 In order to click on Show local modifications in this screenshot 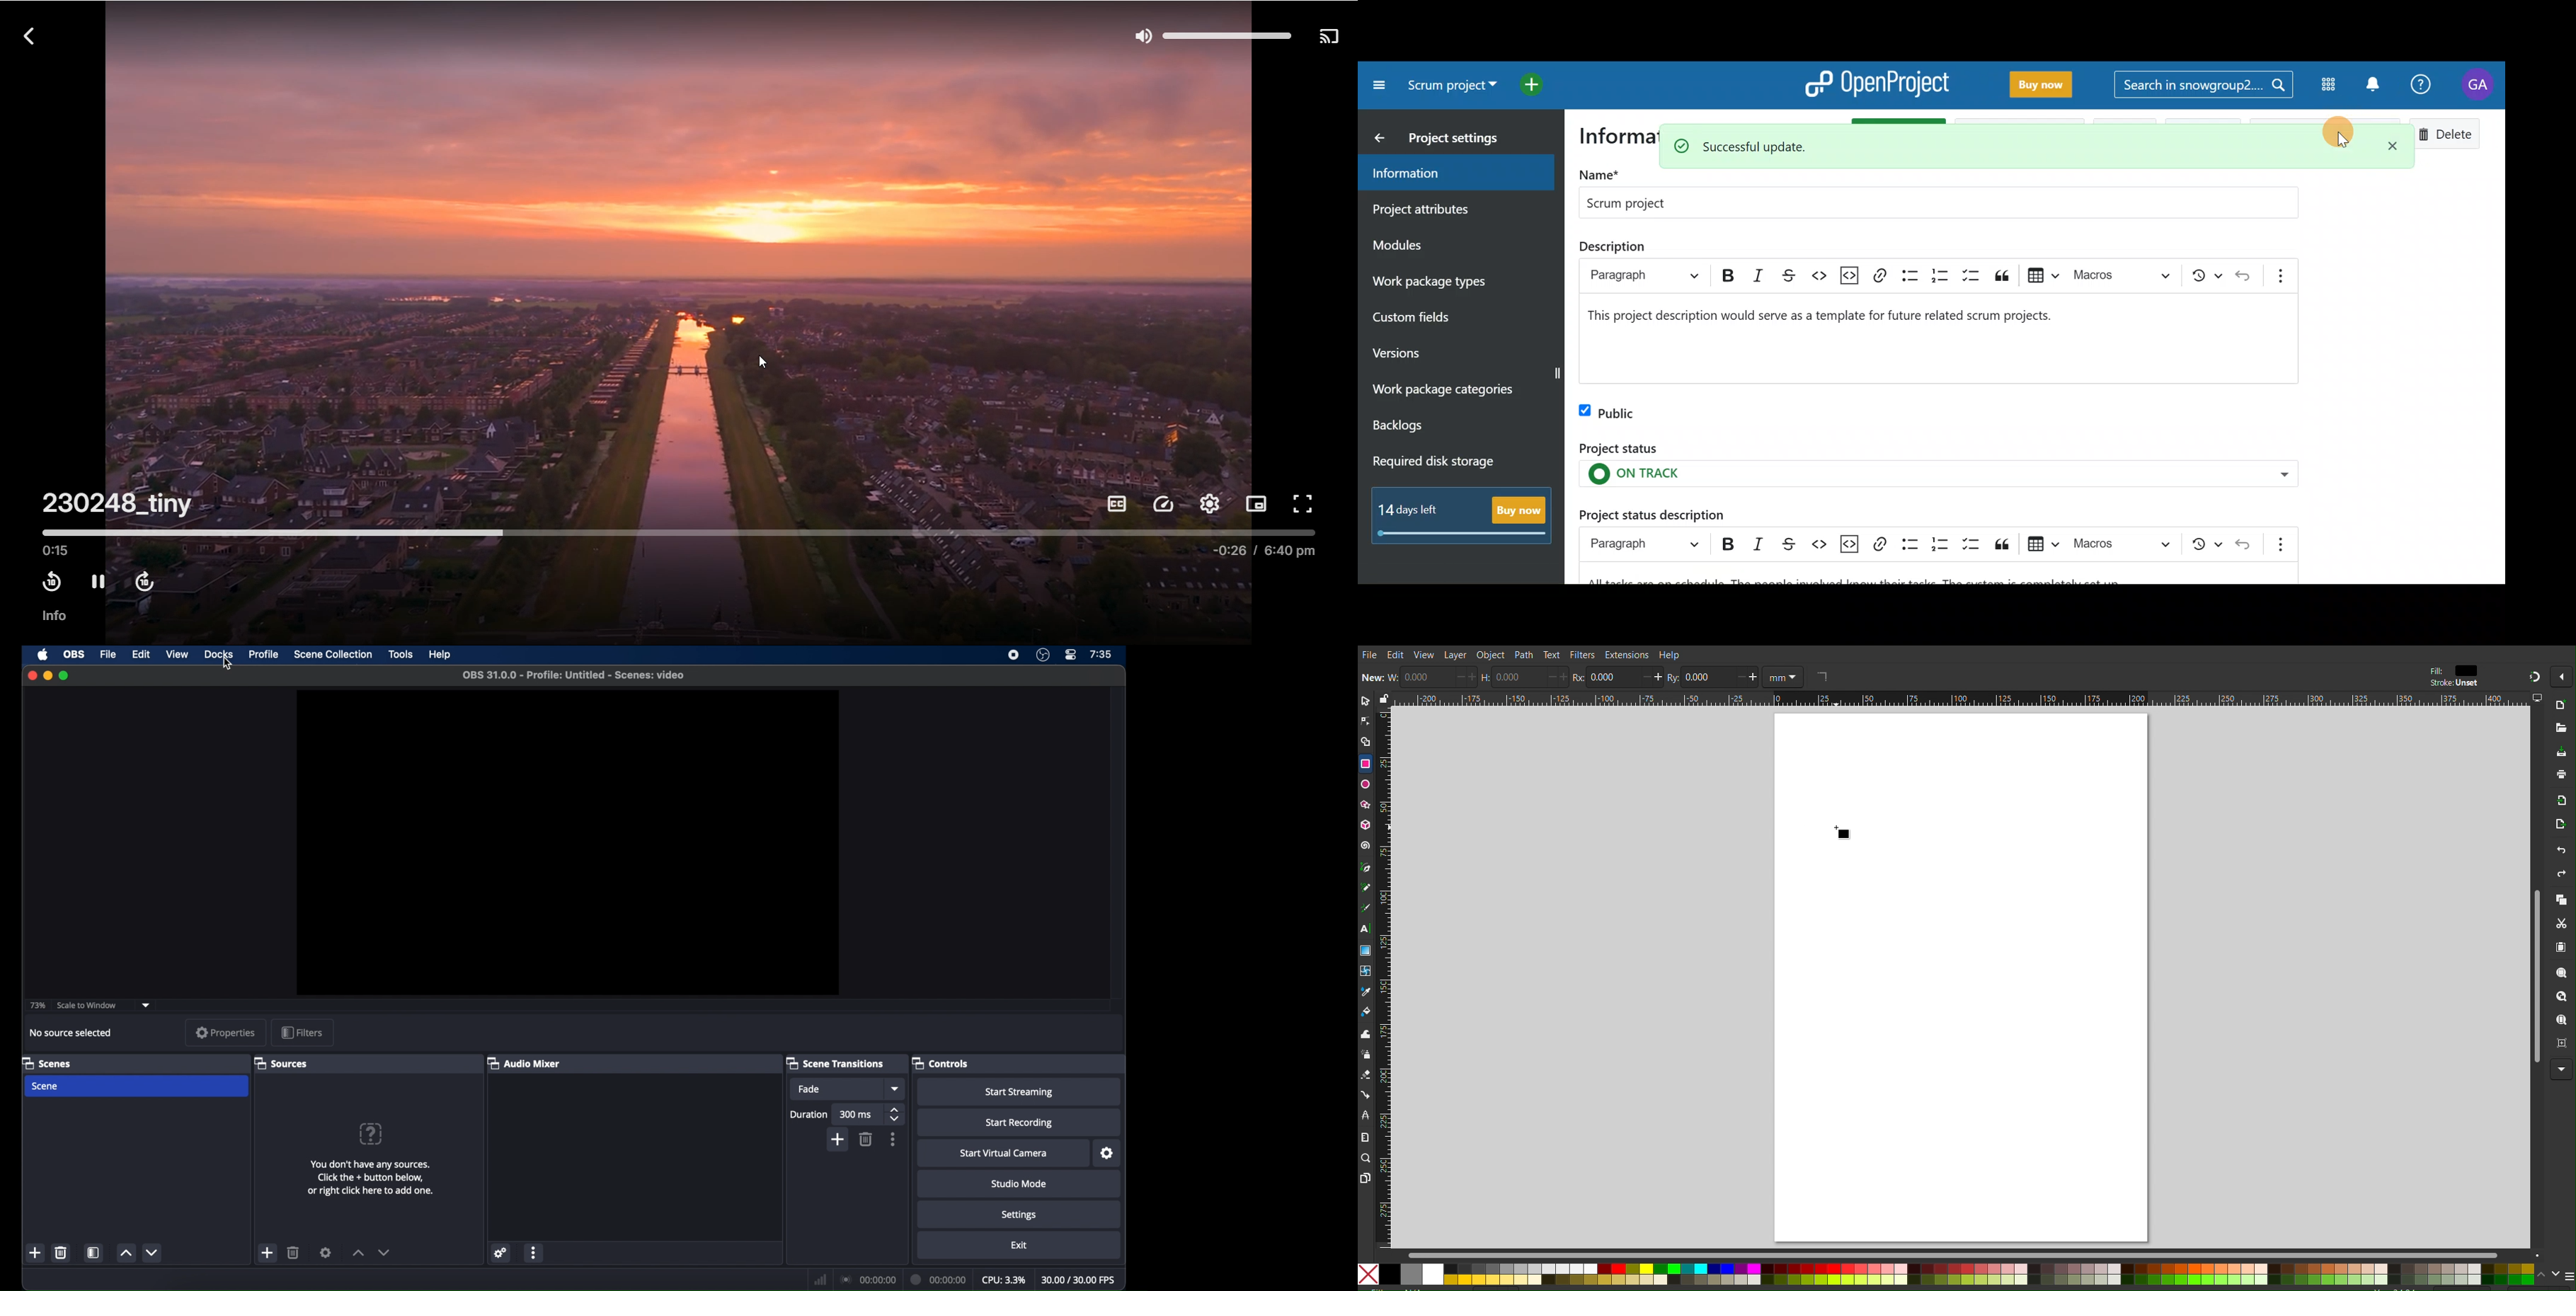, I will do `click(2201, 544)`.